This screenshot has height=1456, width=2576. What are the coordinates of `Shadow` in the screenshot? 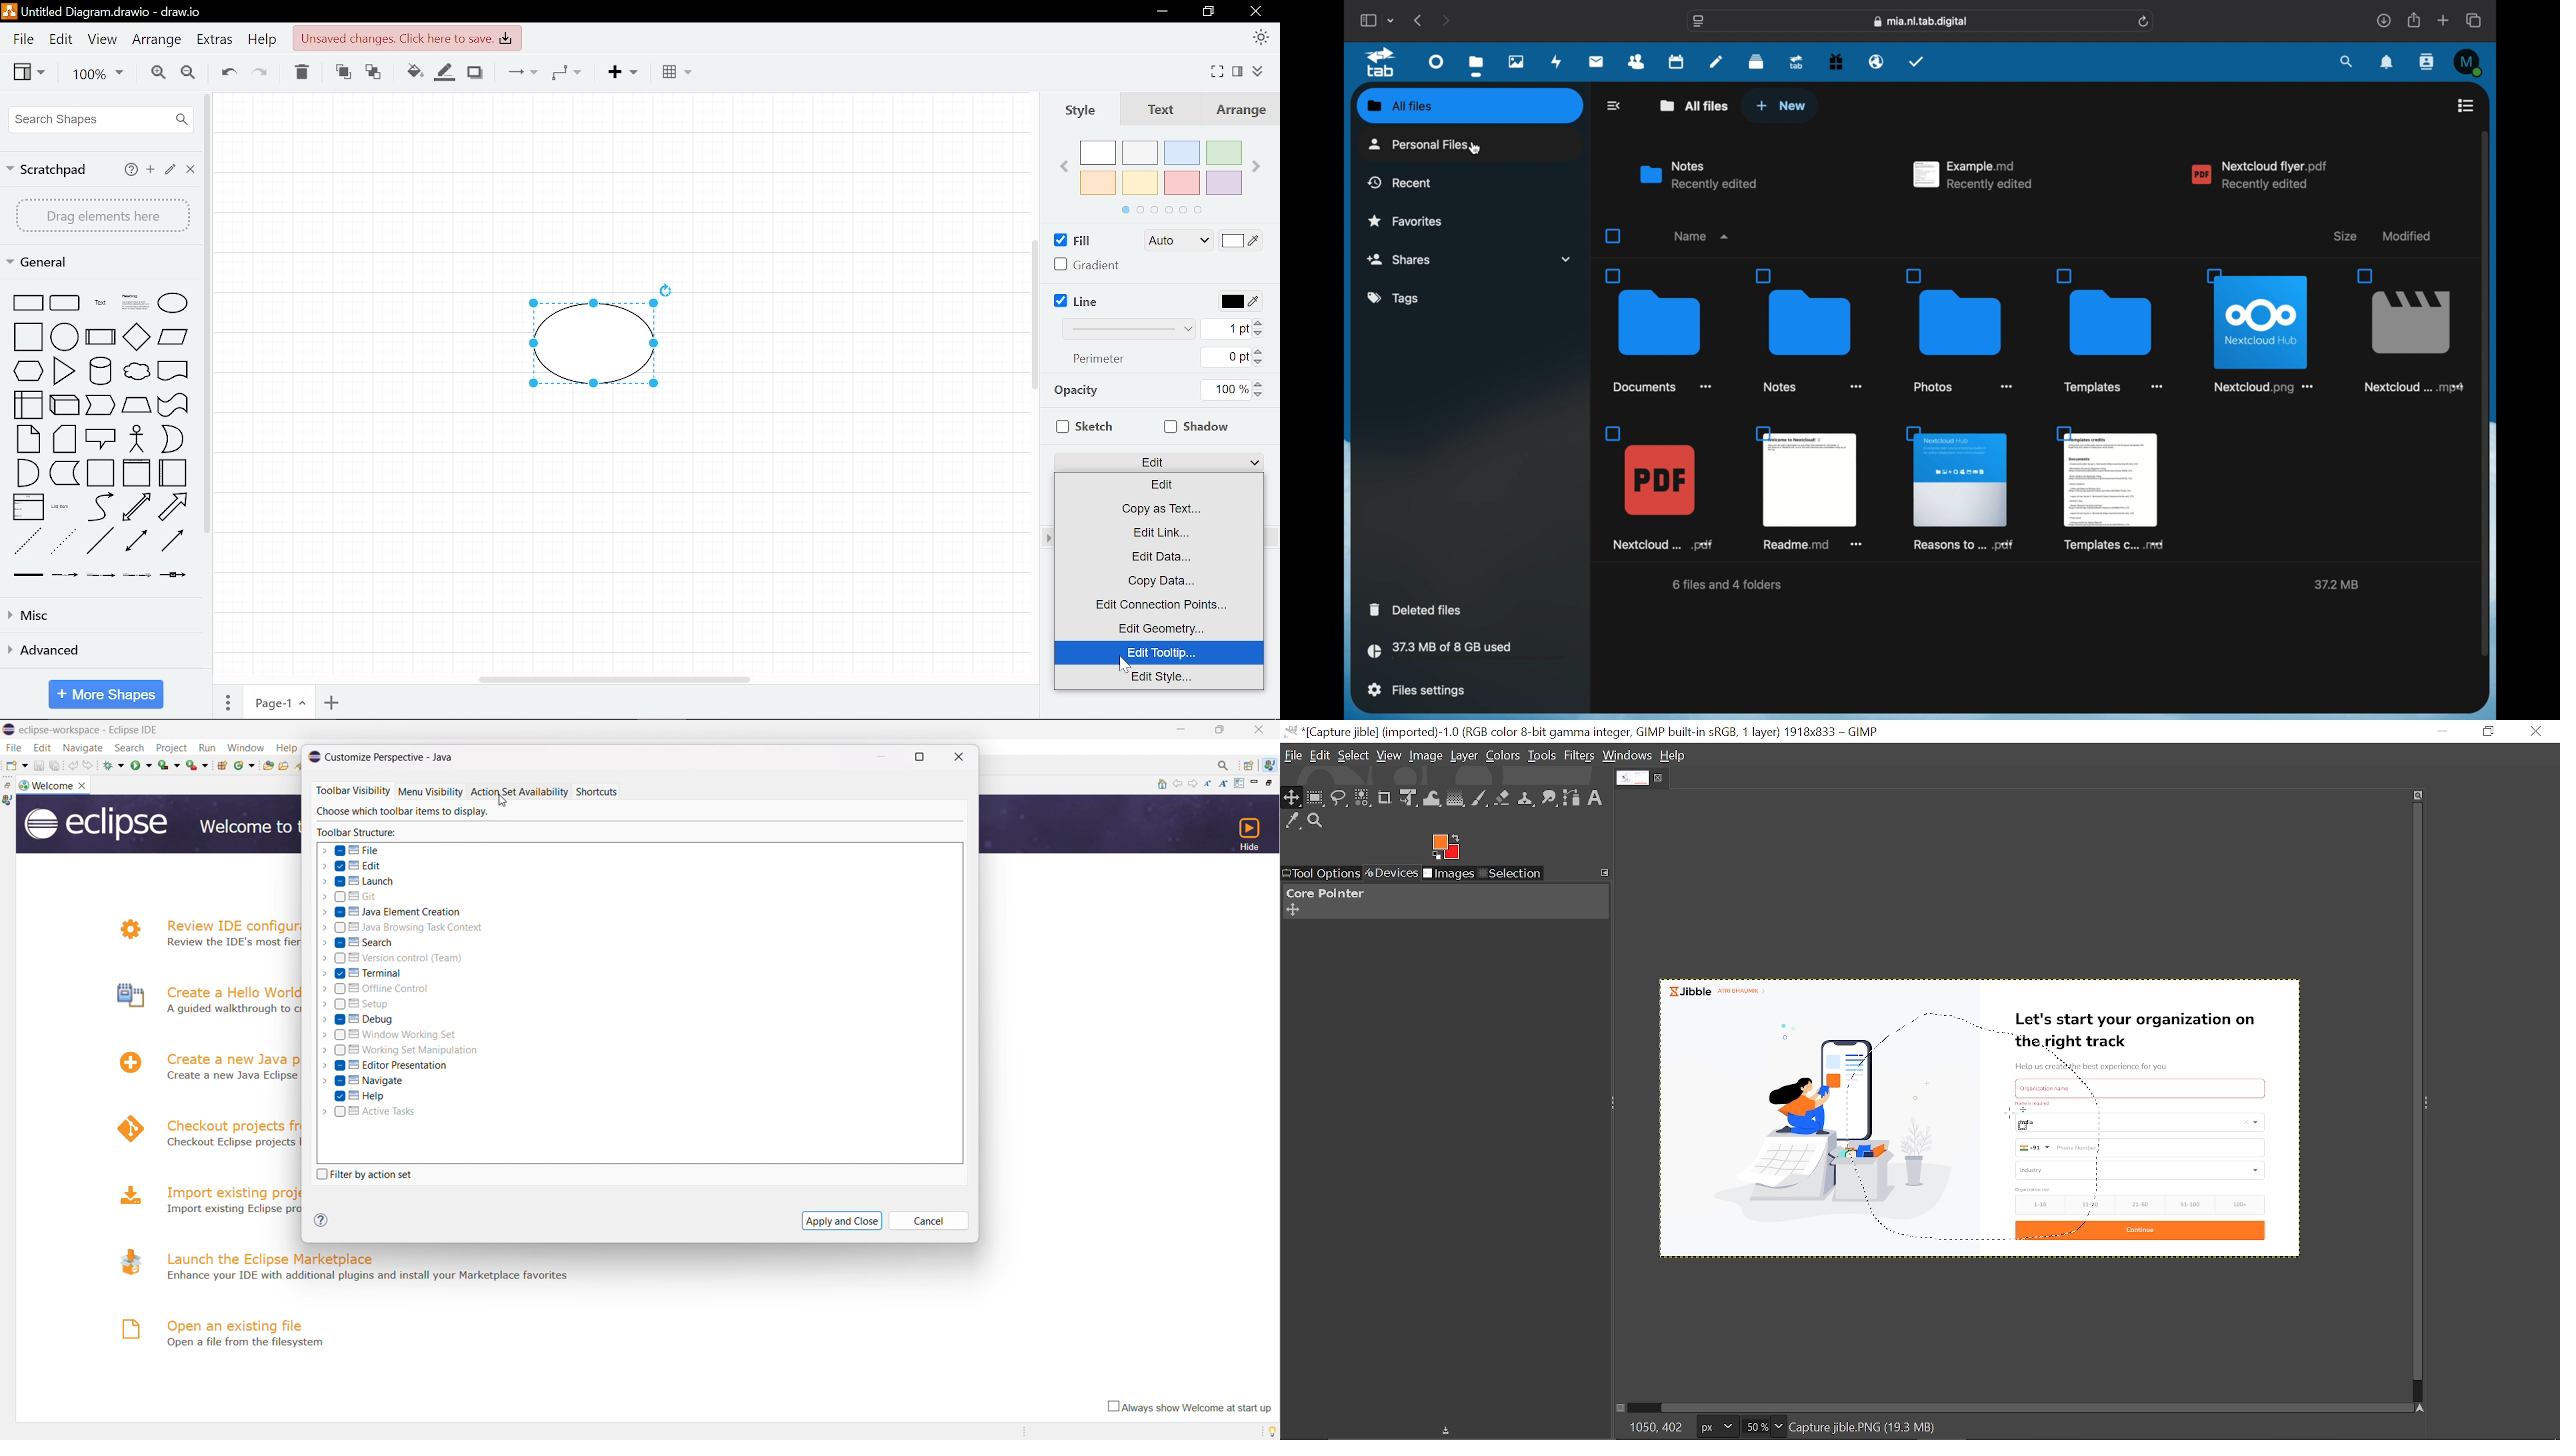 It's located at (474, 72).